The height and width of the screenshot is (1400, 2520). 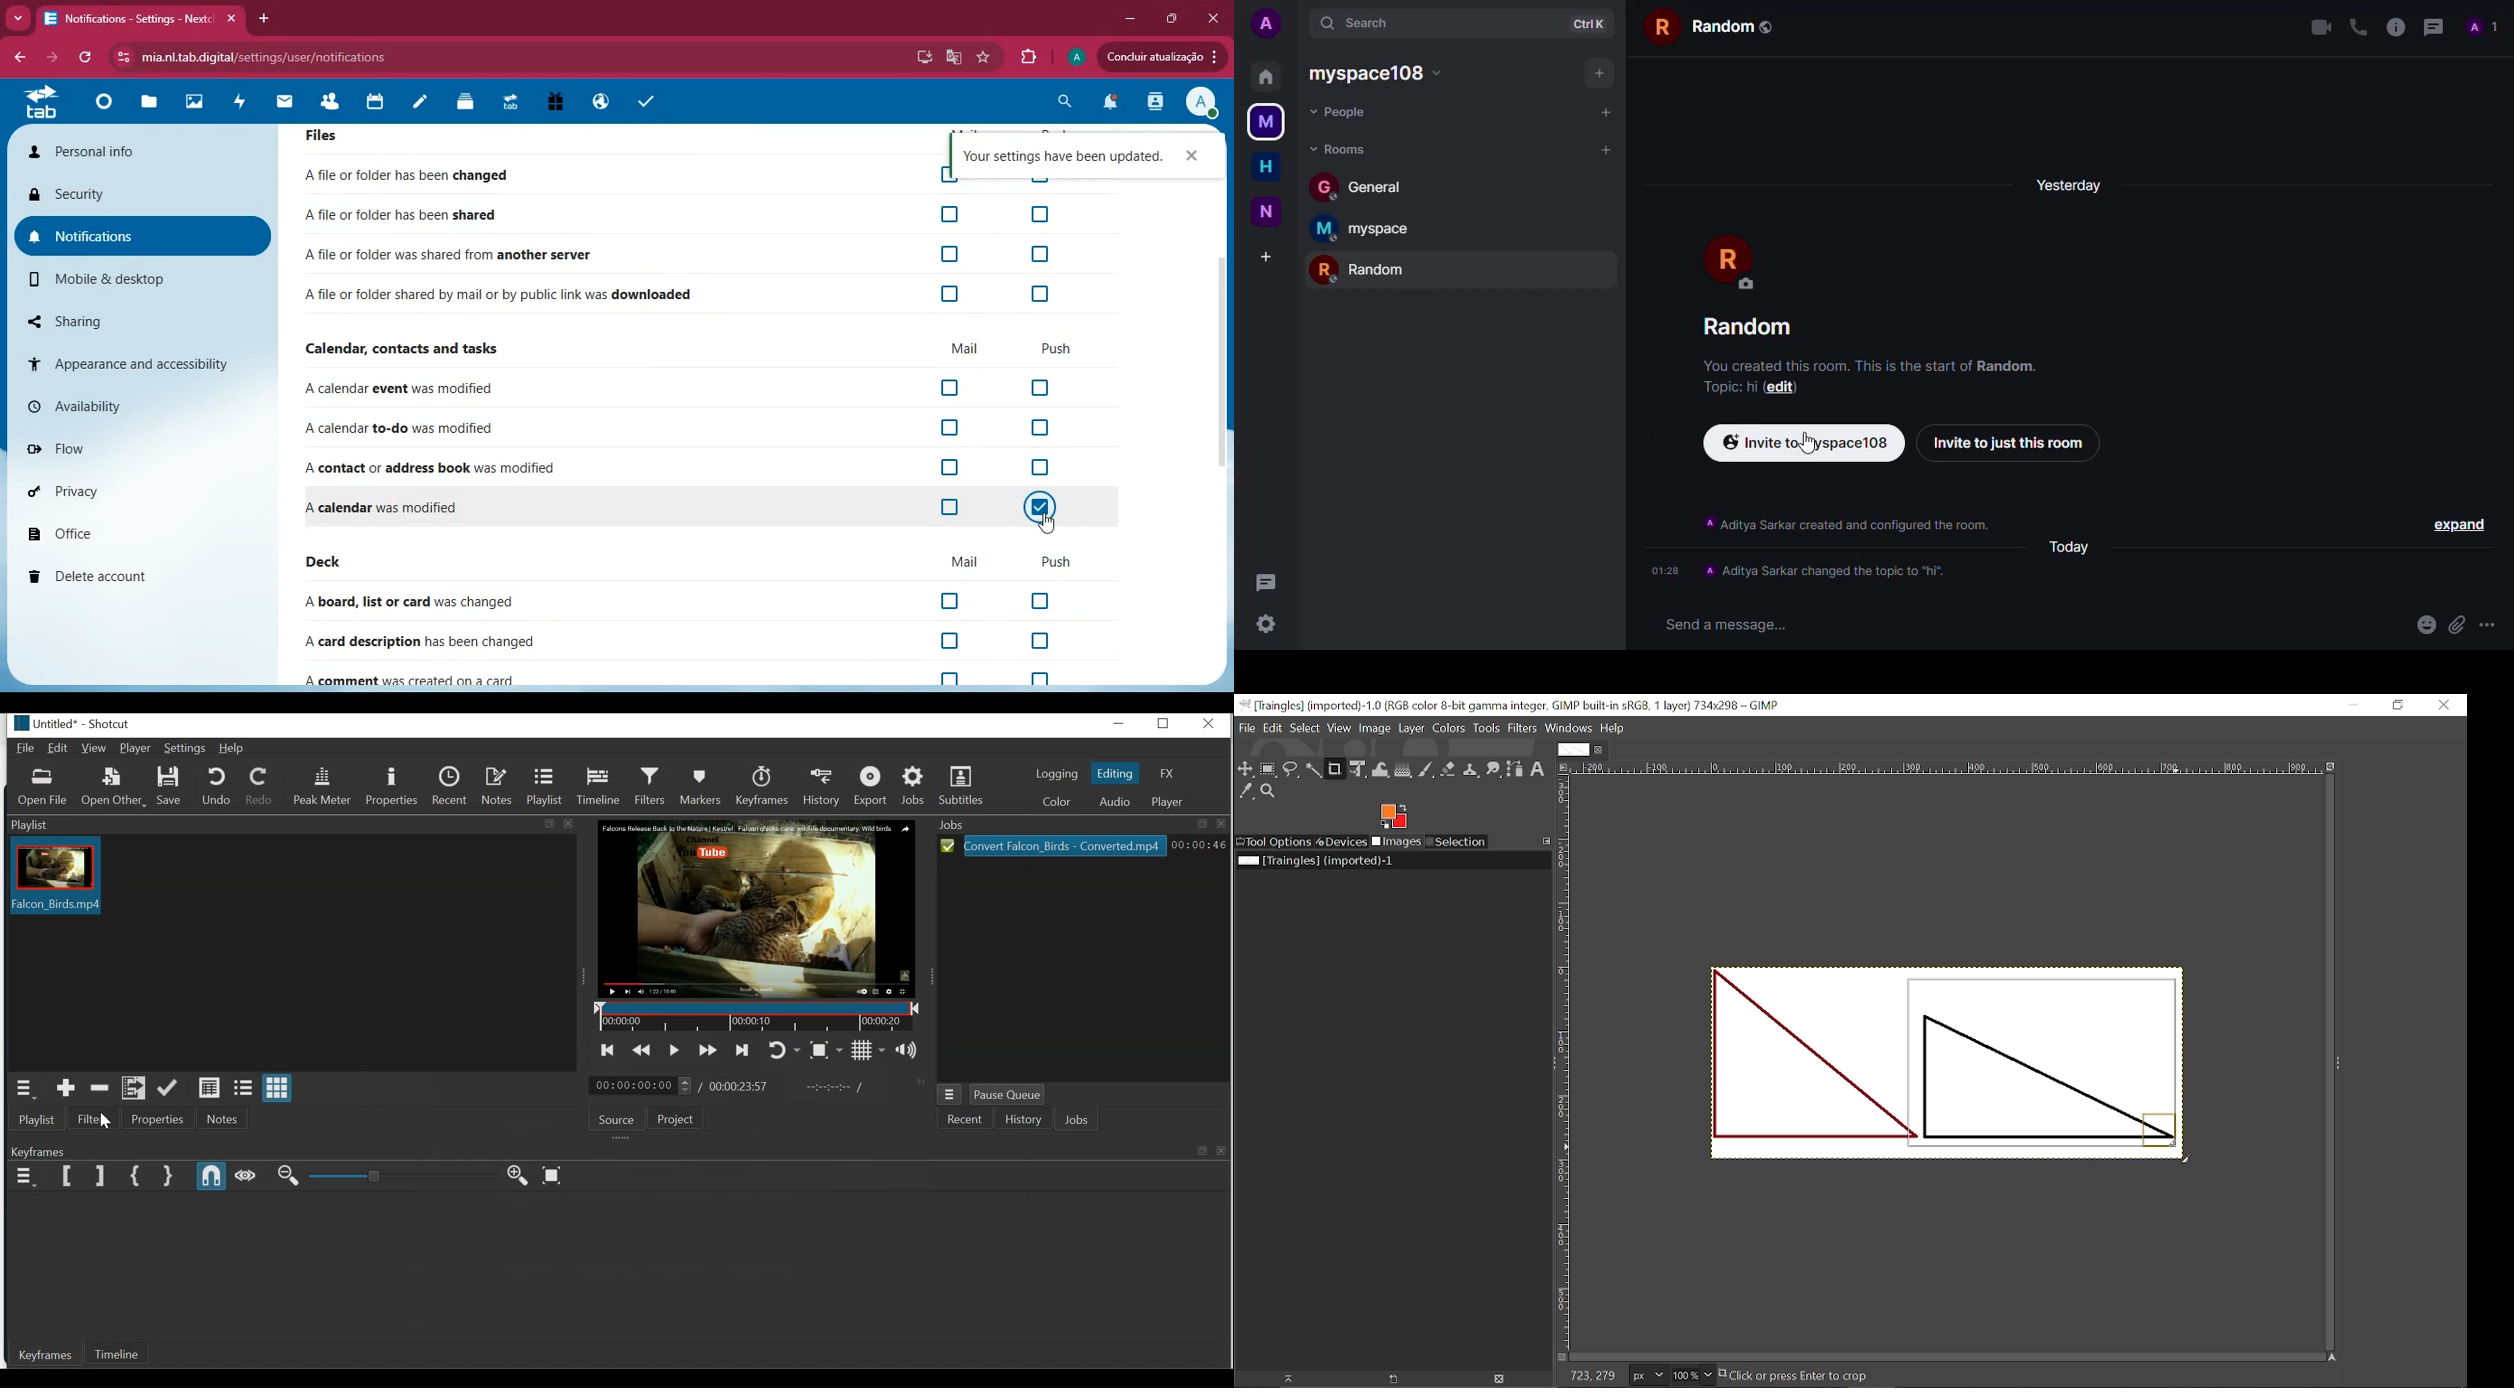 What do you see at coordinates (1270, 583) in the screenshot?
I see `threads` at bounding box center [1270, 583].